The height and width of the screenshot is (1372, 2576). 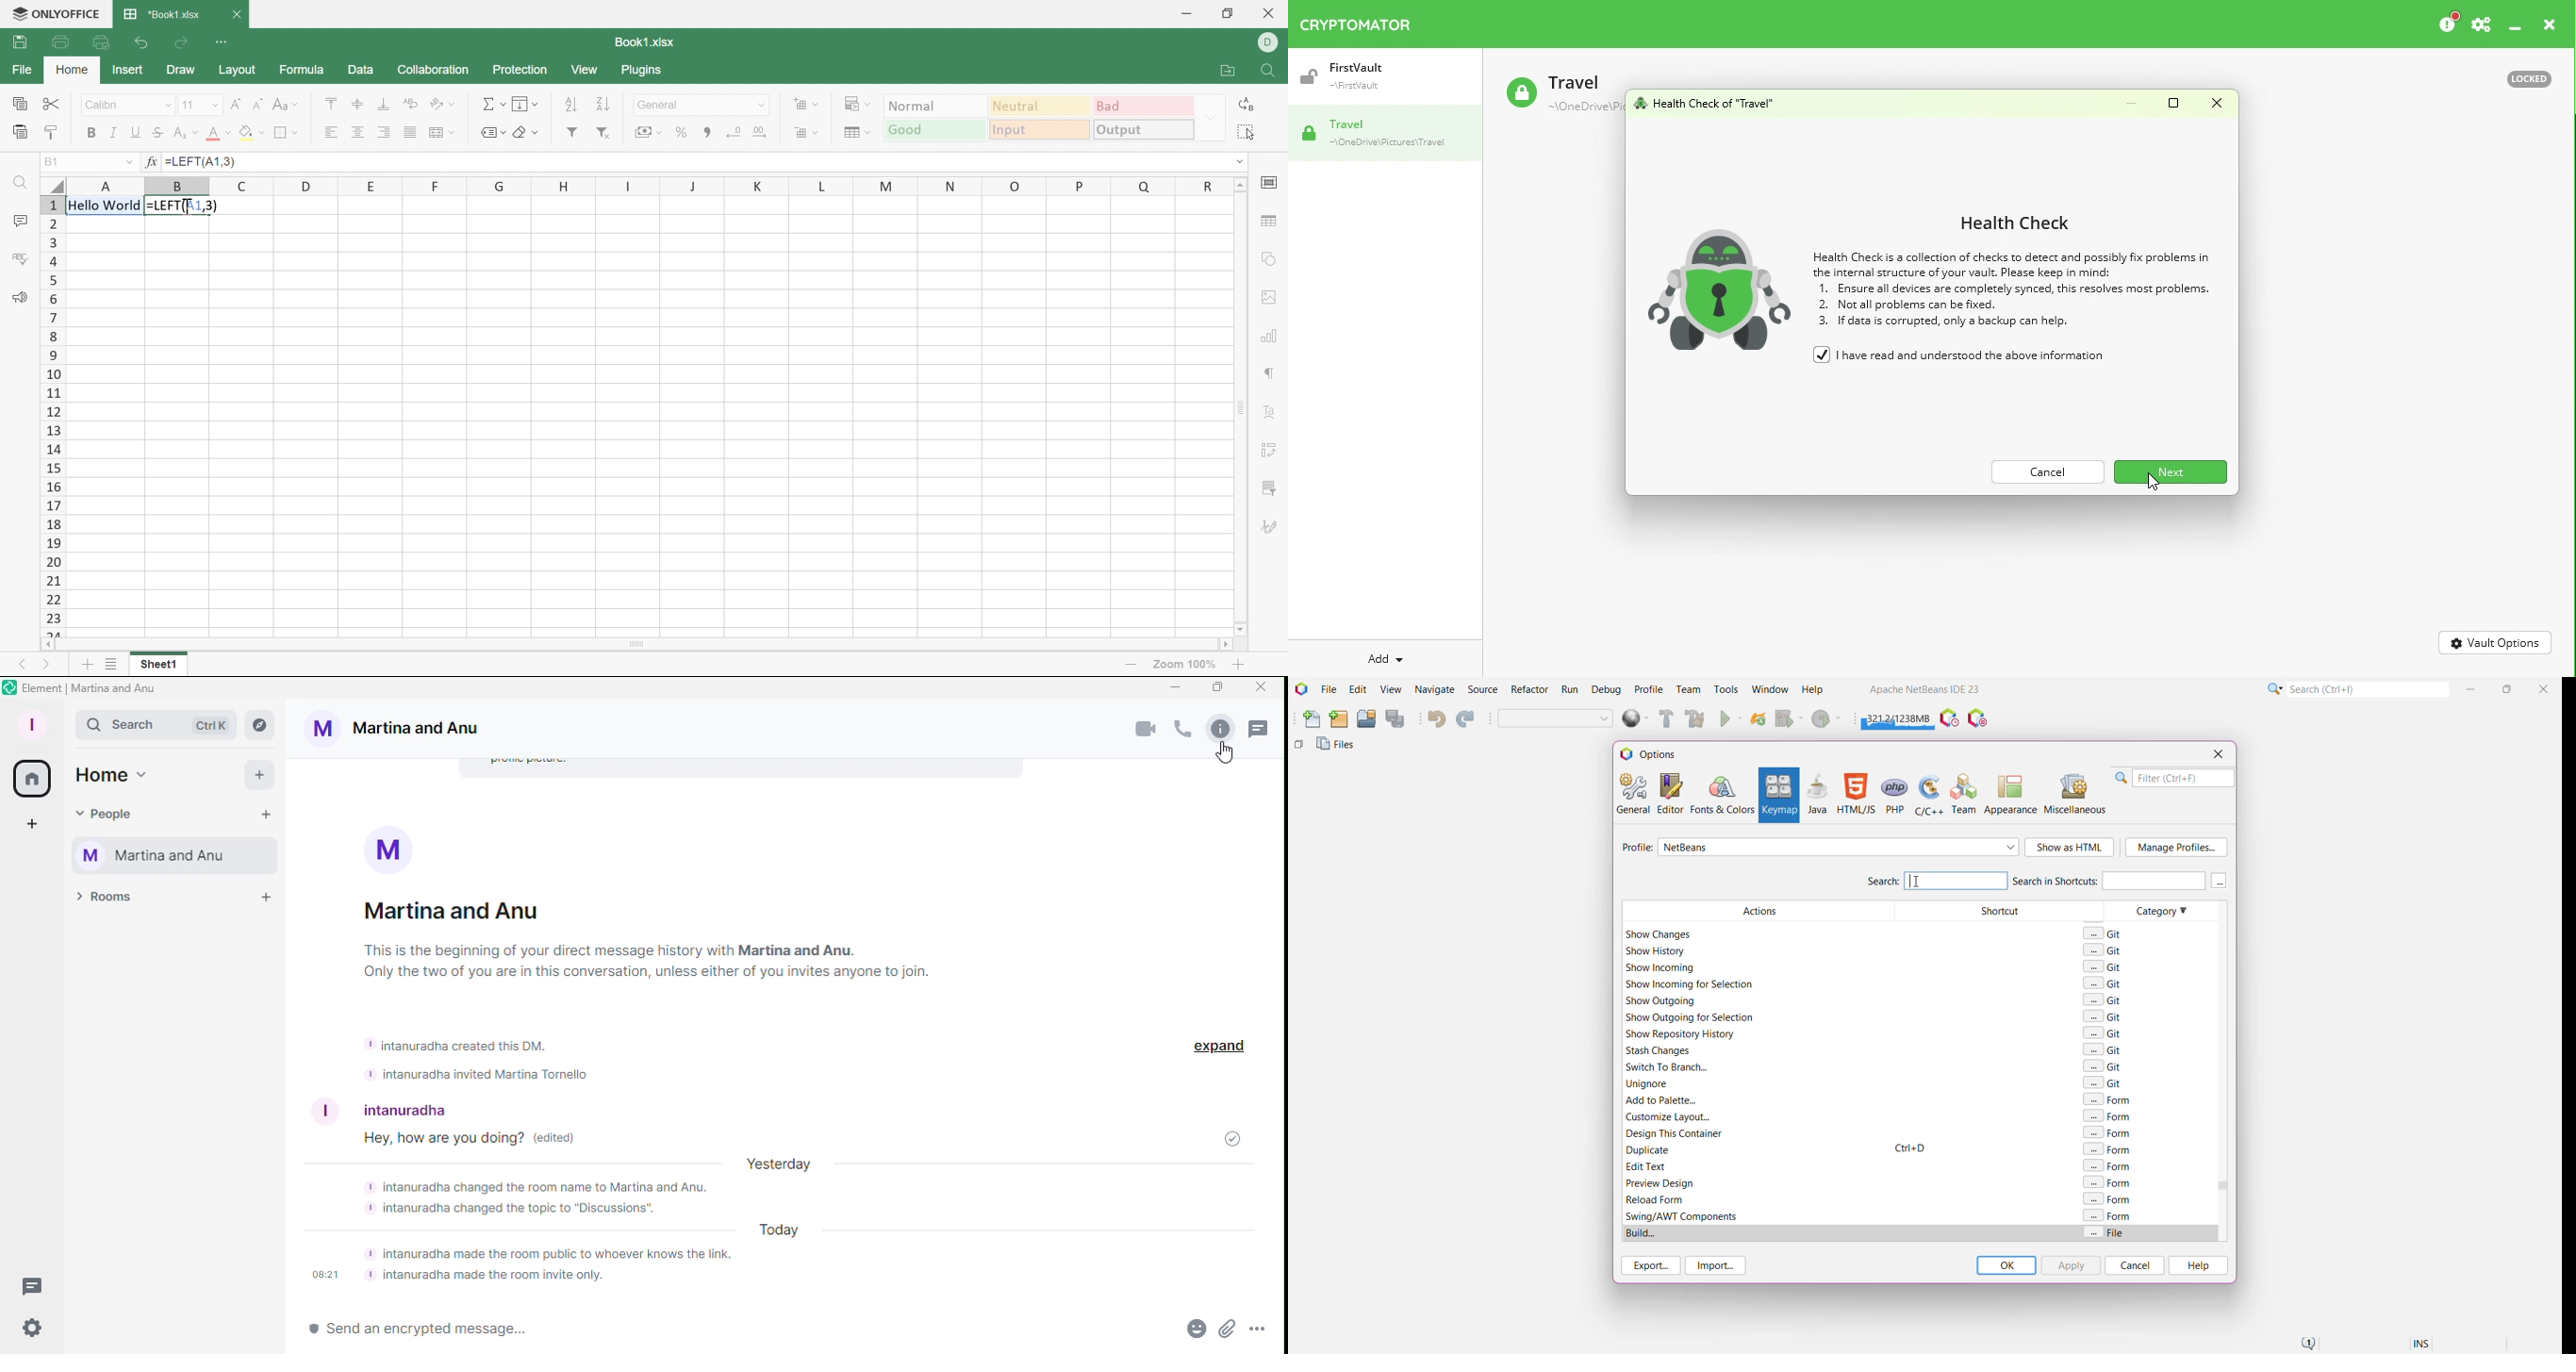 What do you see at coordinates (1256, 1332) in the screenshot?
I see `More options` at bounding box center [1256, 1332].